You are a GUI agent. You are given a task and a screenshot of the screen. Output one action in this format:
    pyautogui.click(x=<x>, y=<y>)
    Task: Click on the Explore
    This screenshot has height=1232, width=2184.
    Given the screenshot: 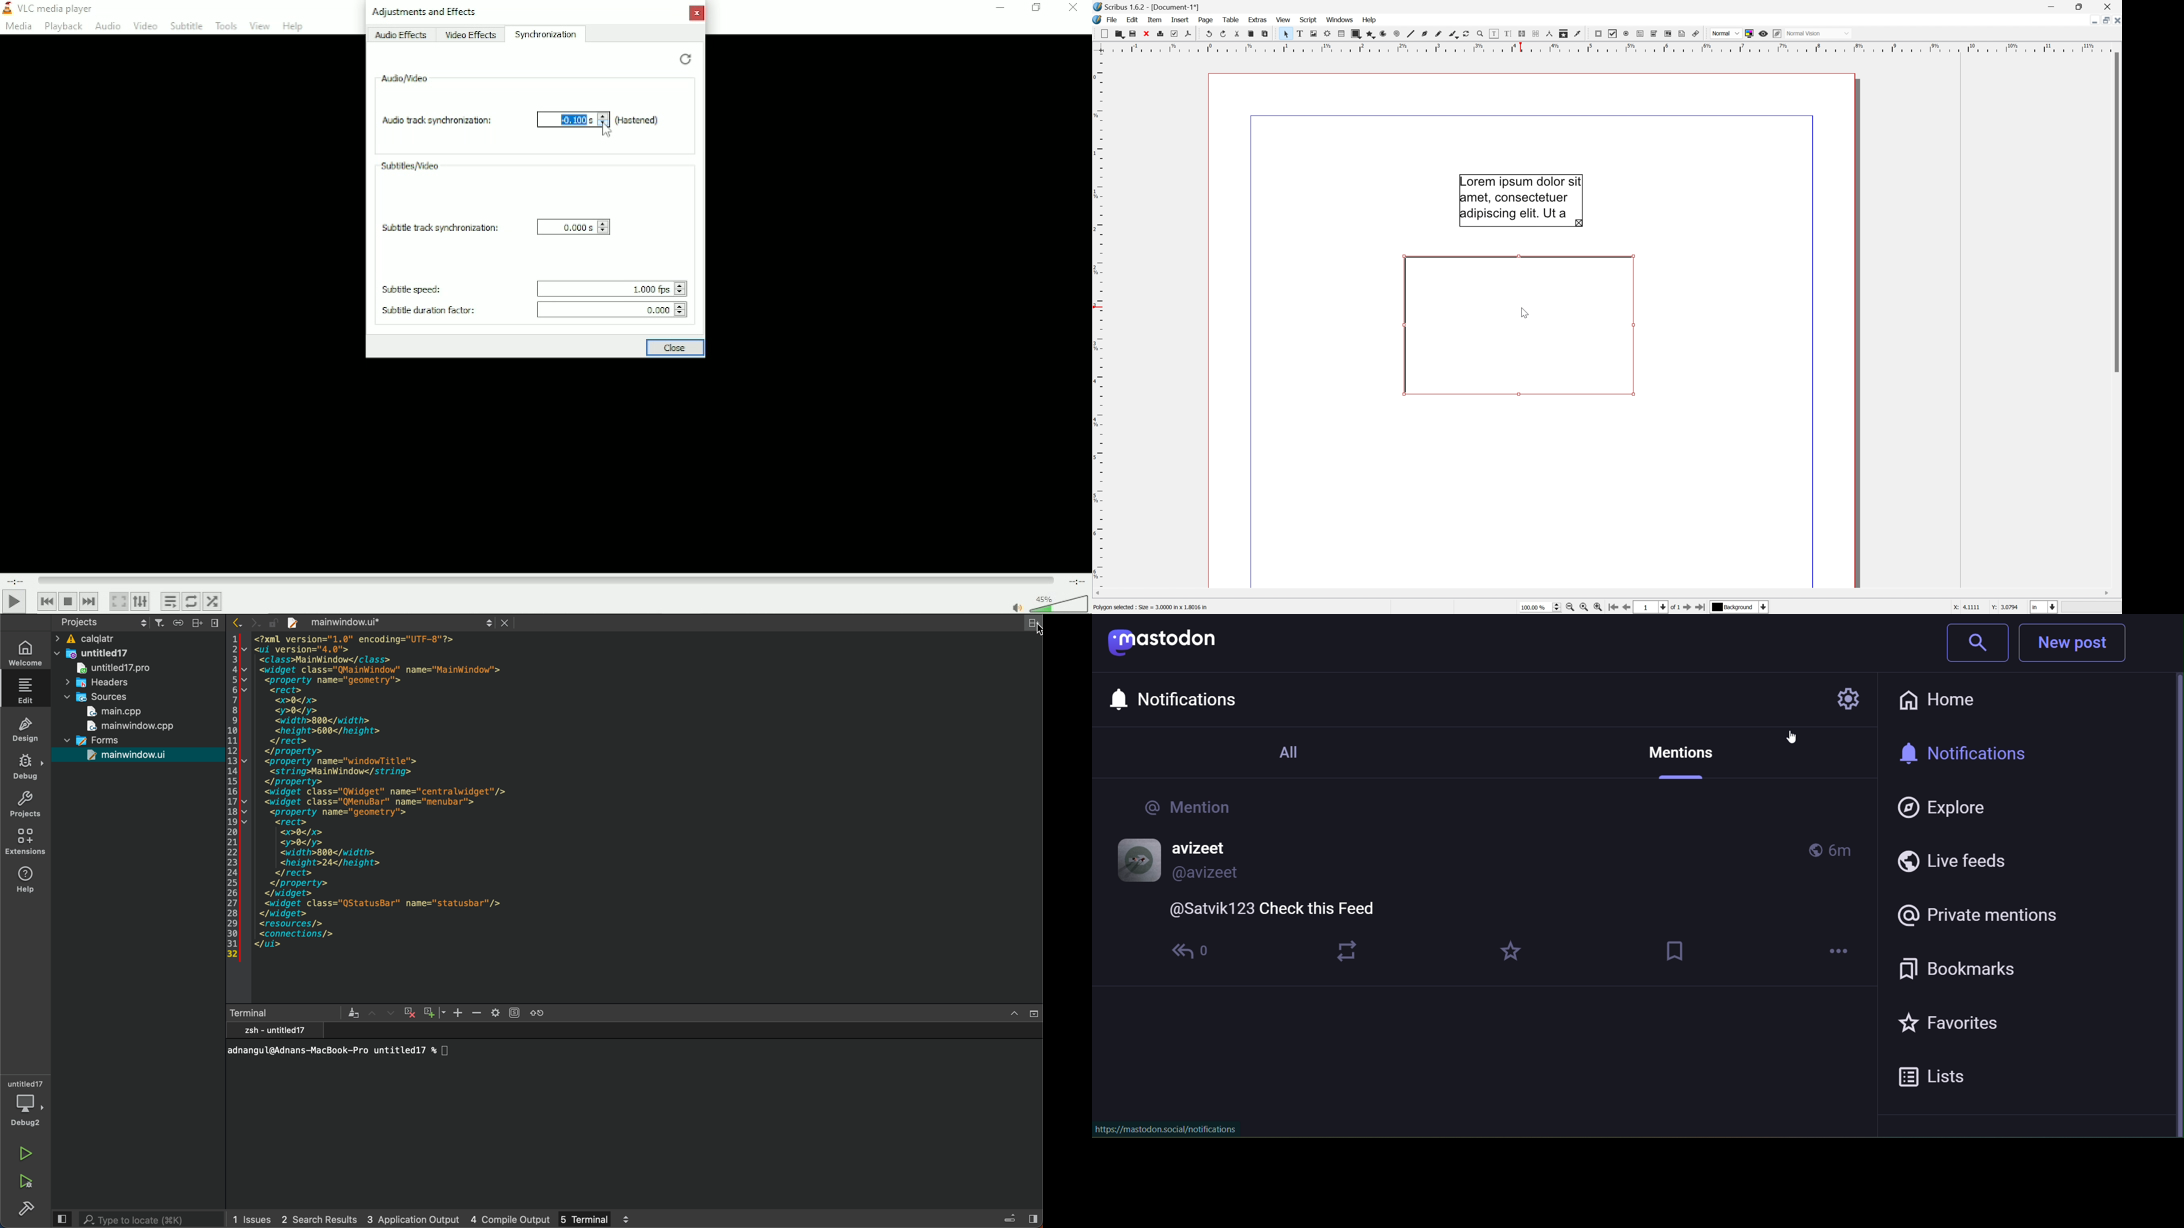 What is the action you would take?
    pyautogui.click(x=1945, y=808)
    